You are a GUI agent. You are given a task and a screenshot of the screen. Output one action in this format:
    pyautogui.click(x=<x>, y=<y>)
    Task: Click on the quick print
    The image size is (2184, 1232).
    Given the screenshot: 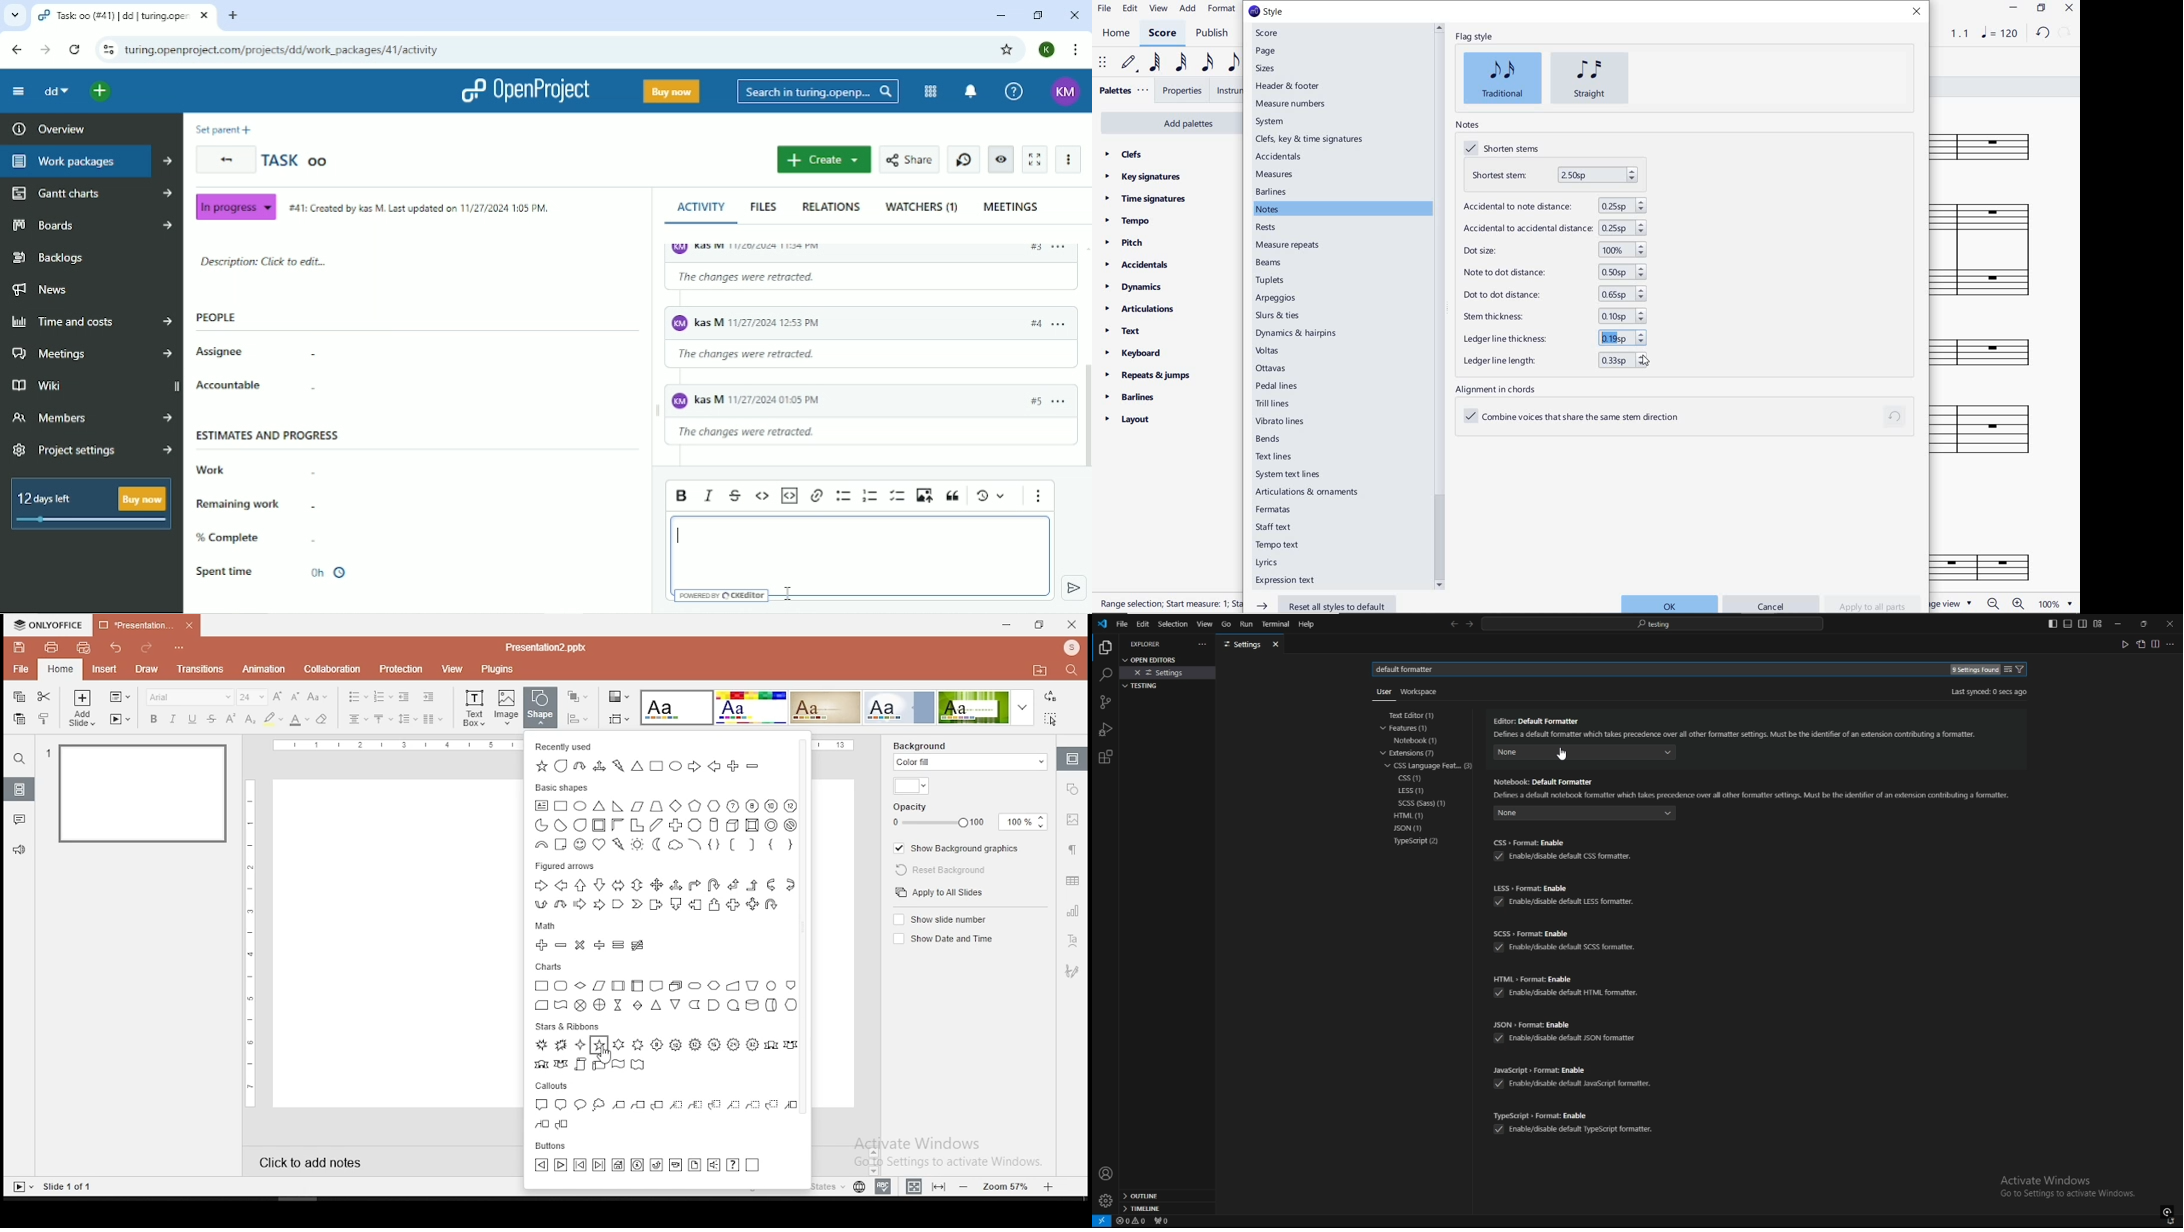 What is the action you would take?
    pyautogui.click(x=83, y=647)
    